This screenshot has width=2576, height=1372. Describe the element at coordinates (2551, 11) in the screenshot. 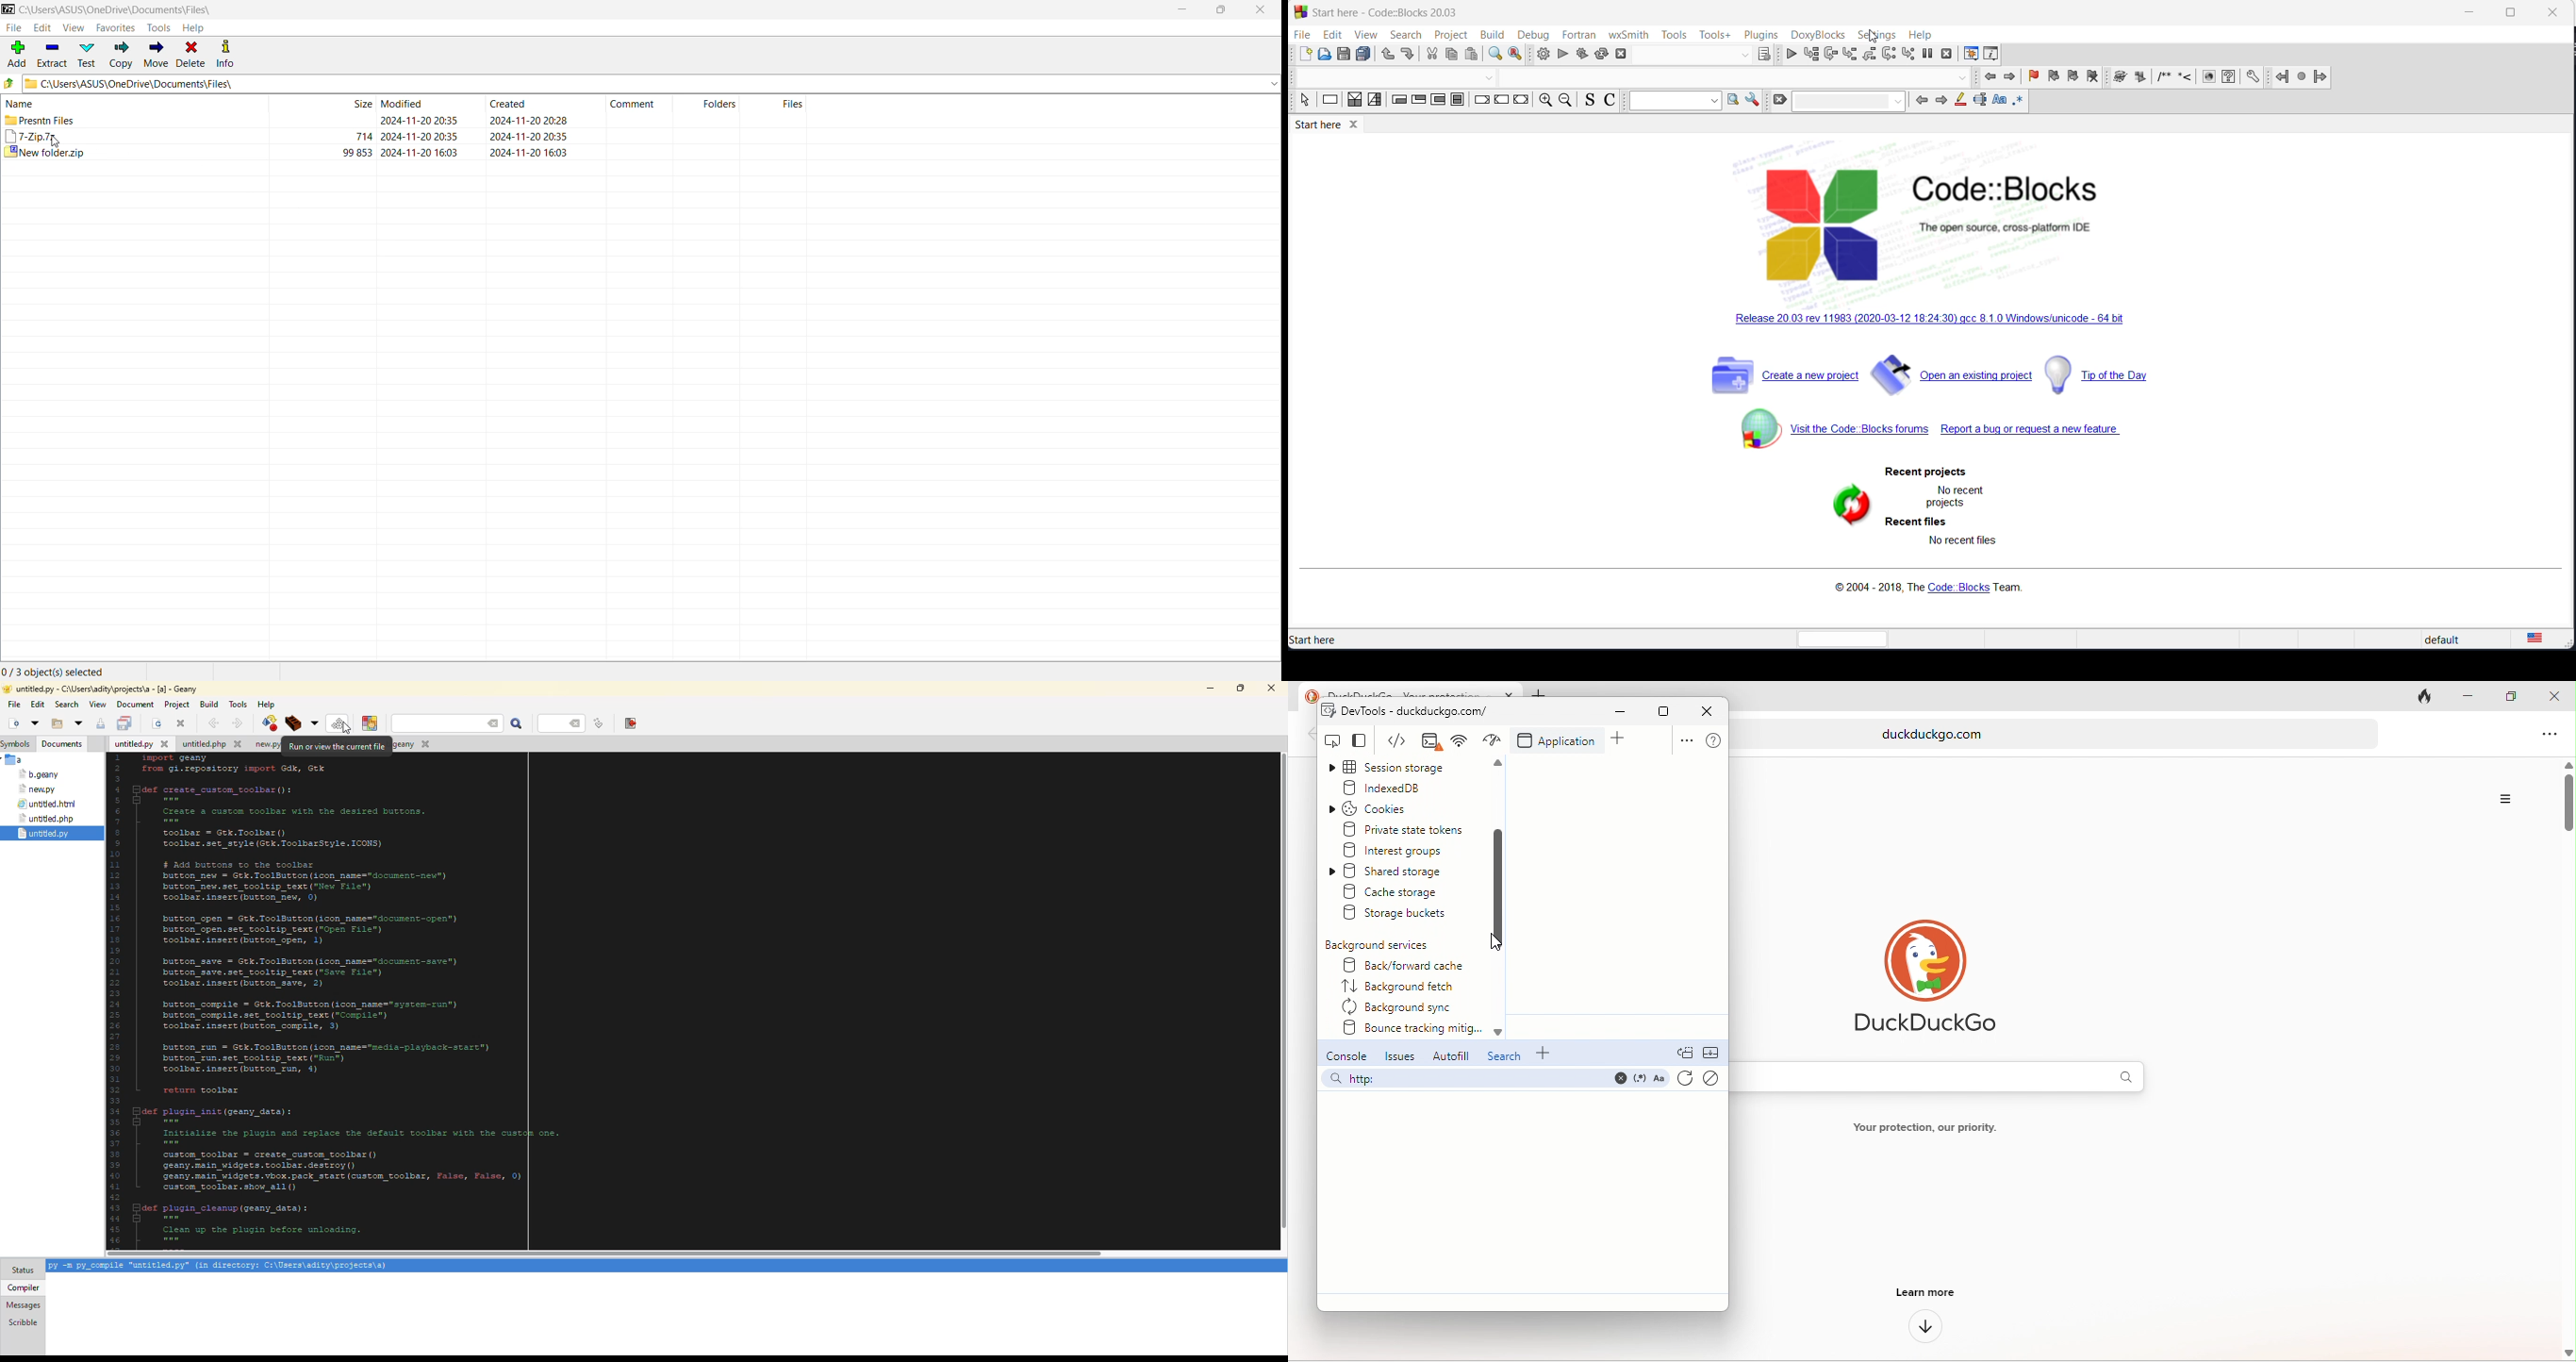

I see `close` at that location.